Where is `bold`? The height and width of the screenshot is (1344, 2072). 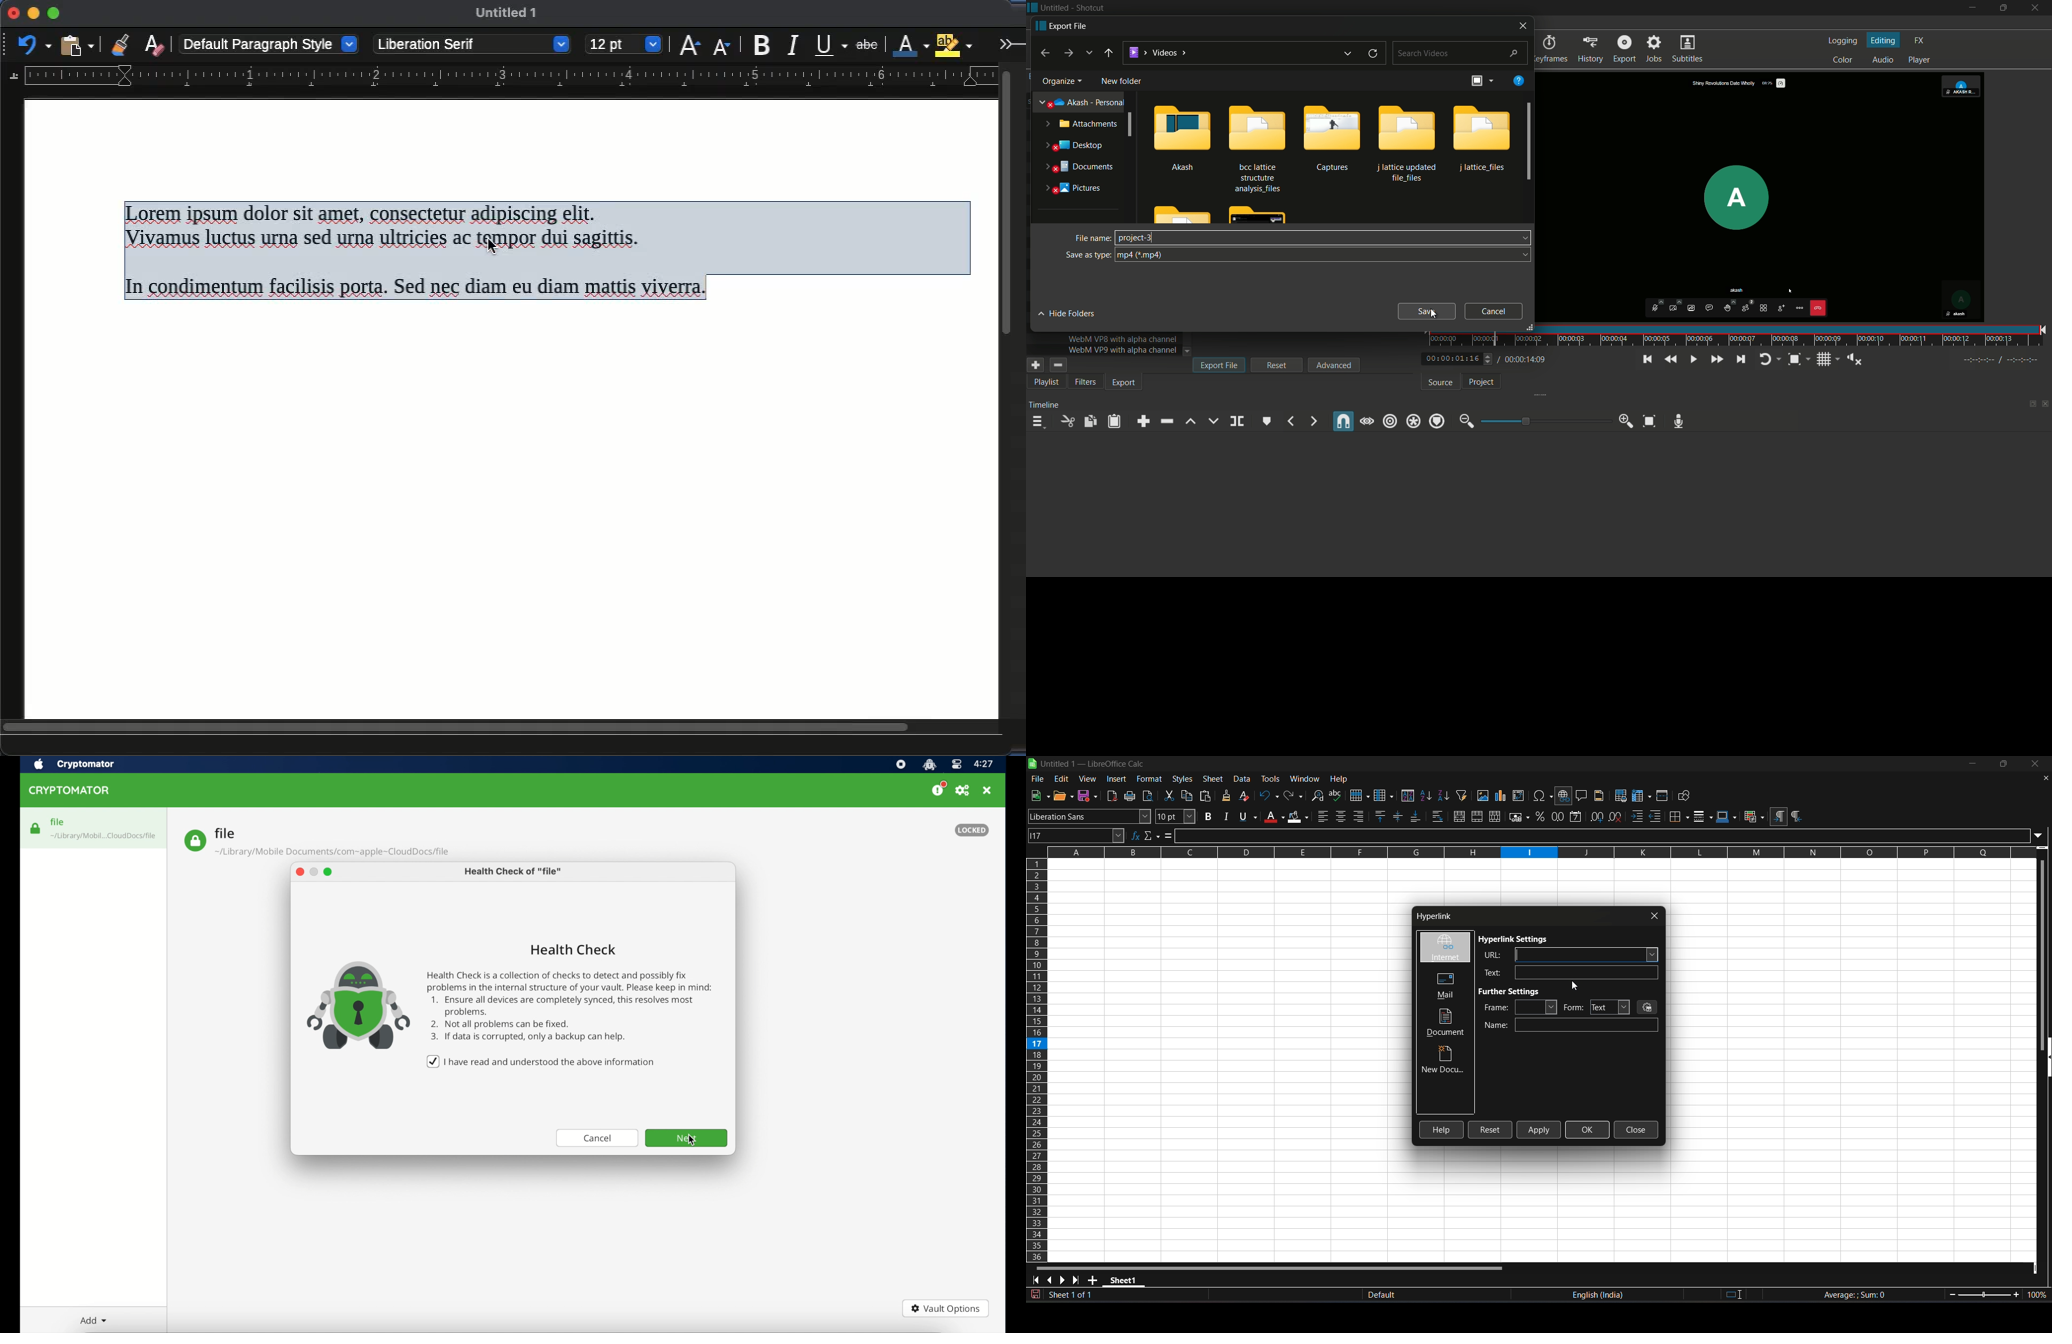 bold is located at coordinates (1208, 816).